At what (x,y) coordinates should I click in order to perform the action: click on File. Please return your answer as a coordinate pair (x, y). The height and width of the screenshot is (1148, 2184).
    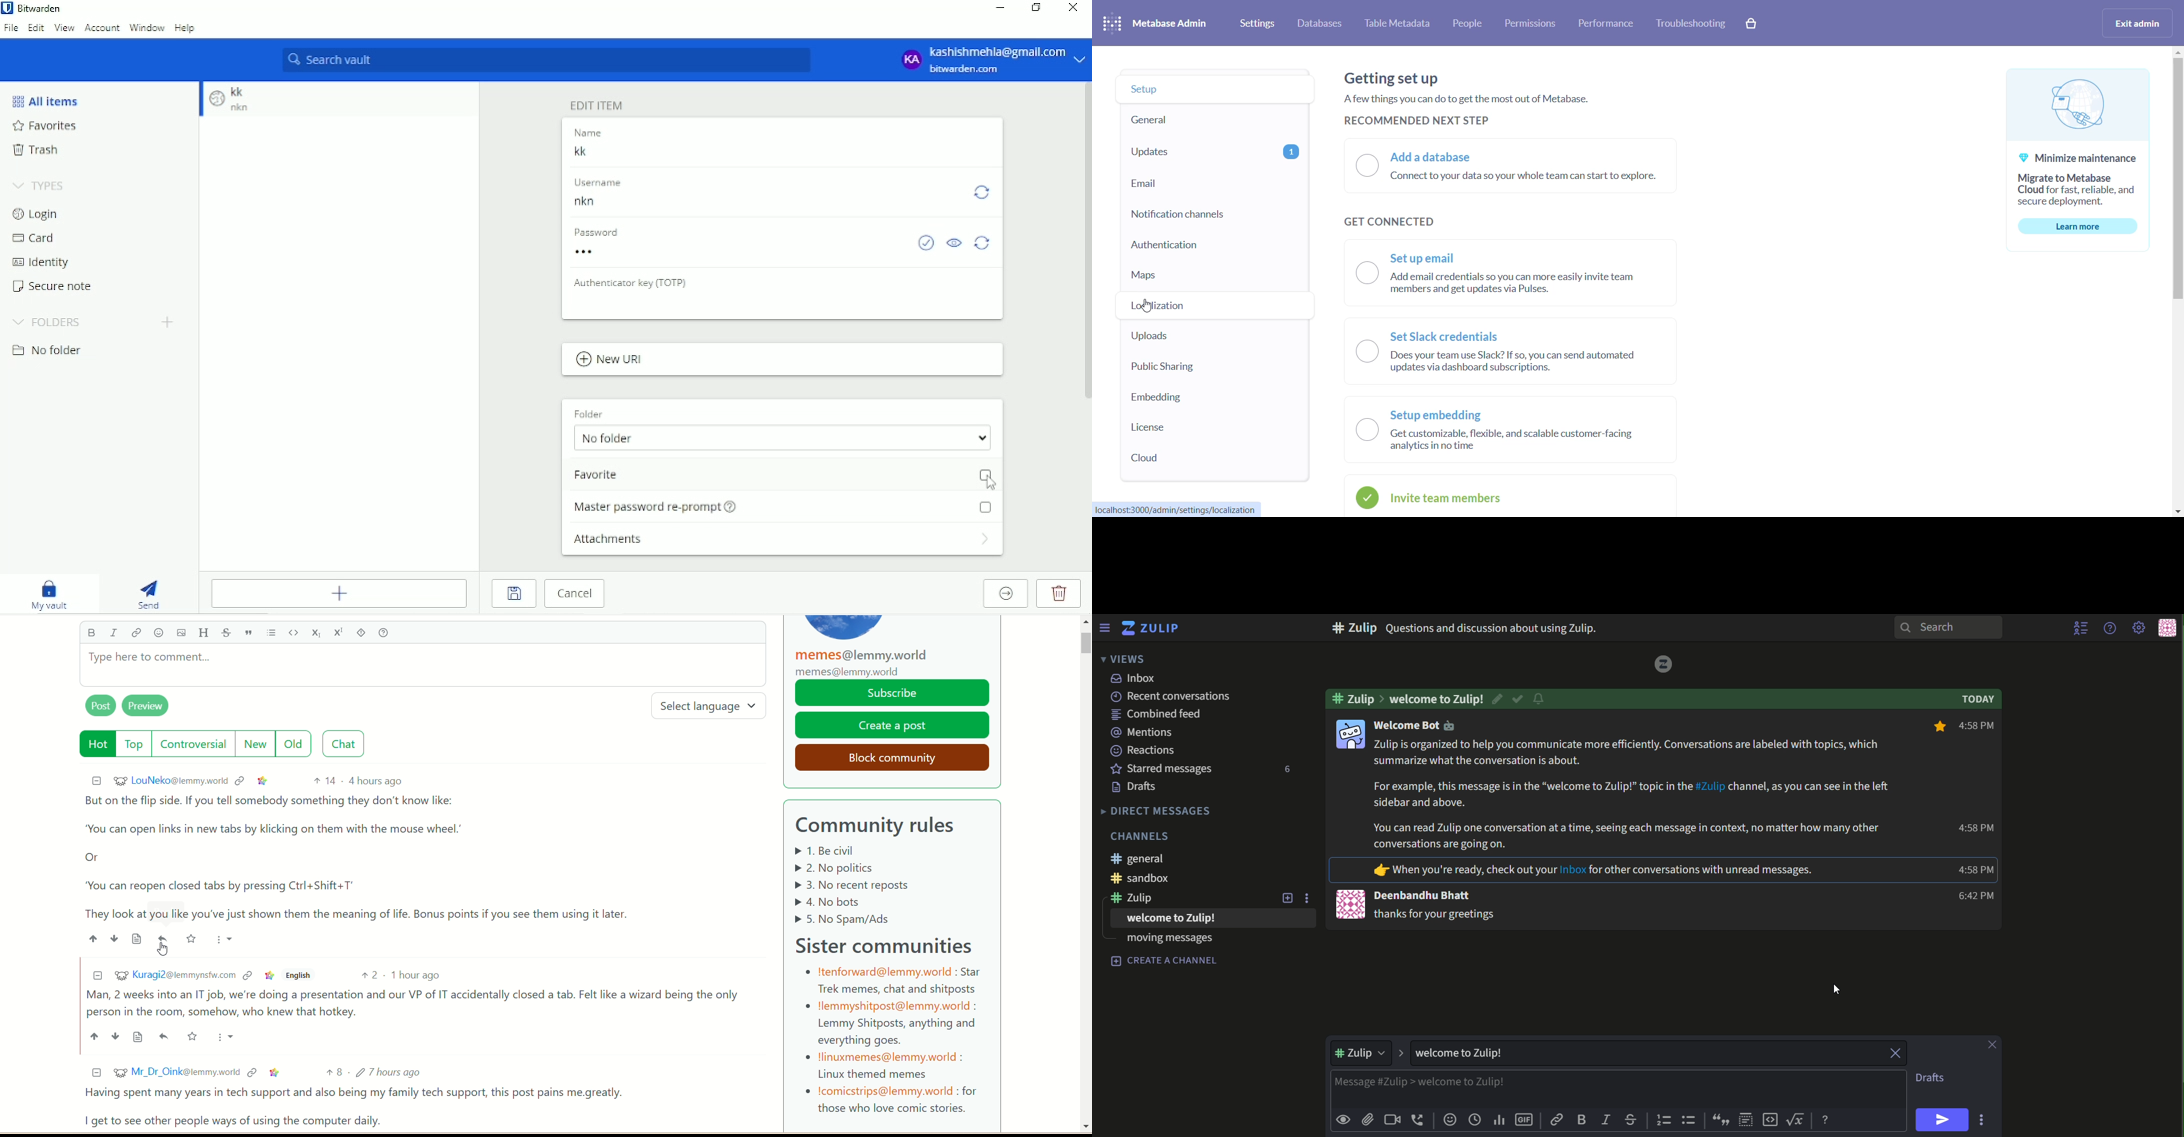
    Looking at the image, I should click on (12, 28).